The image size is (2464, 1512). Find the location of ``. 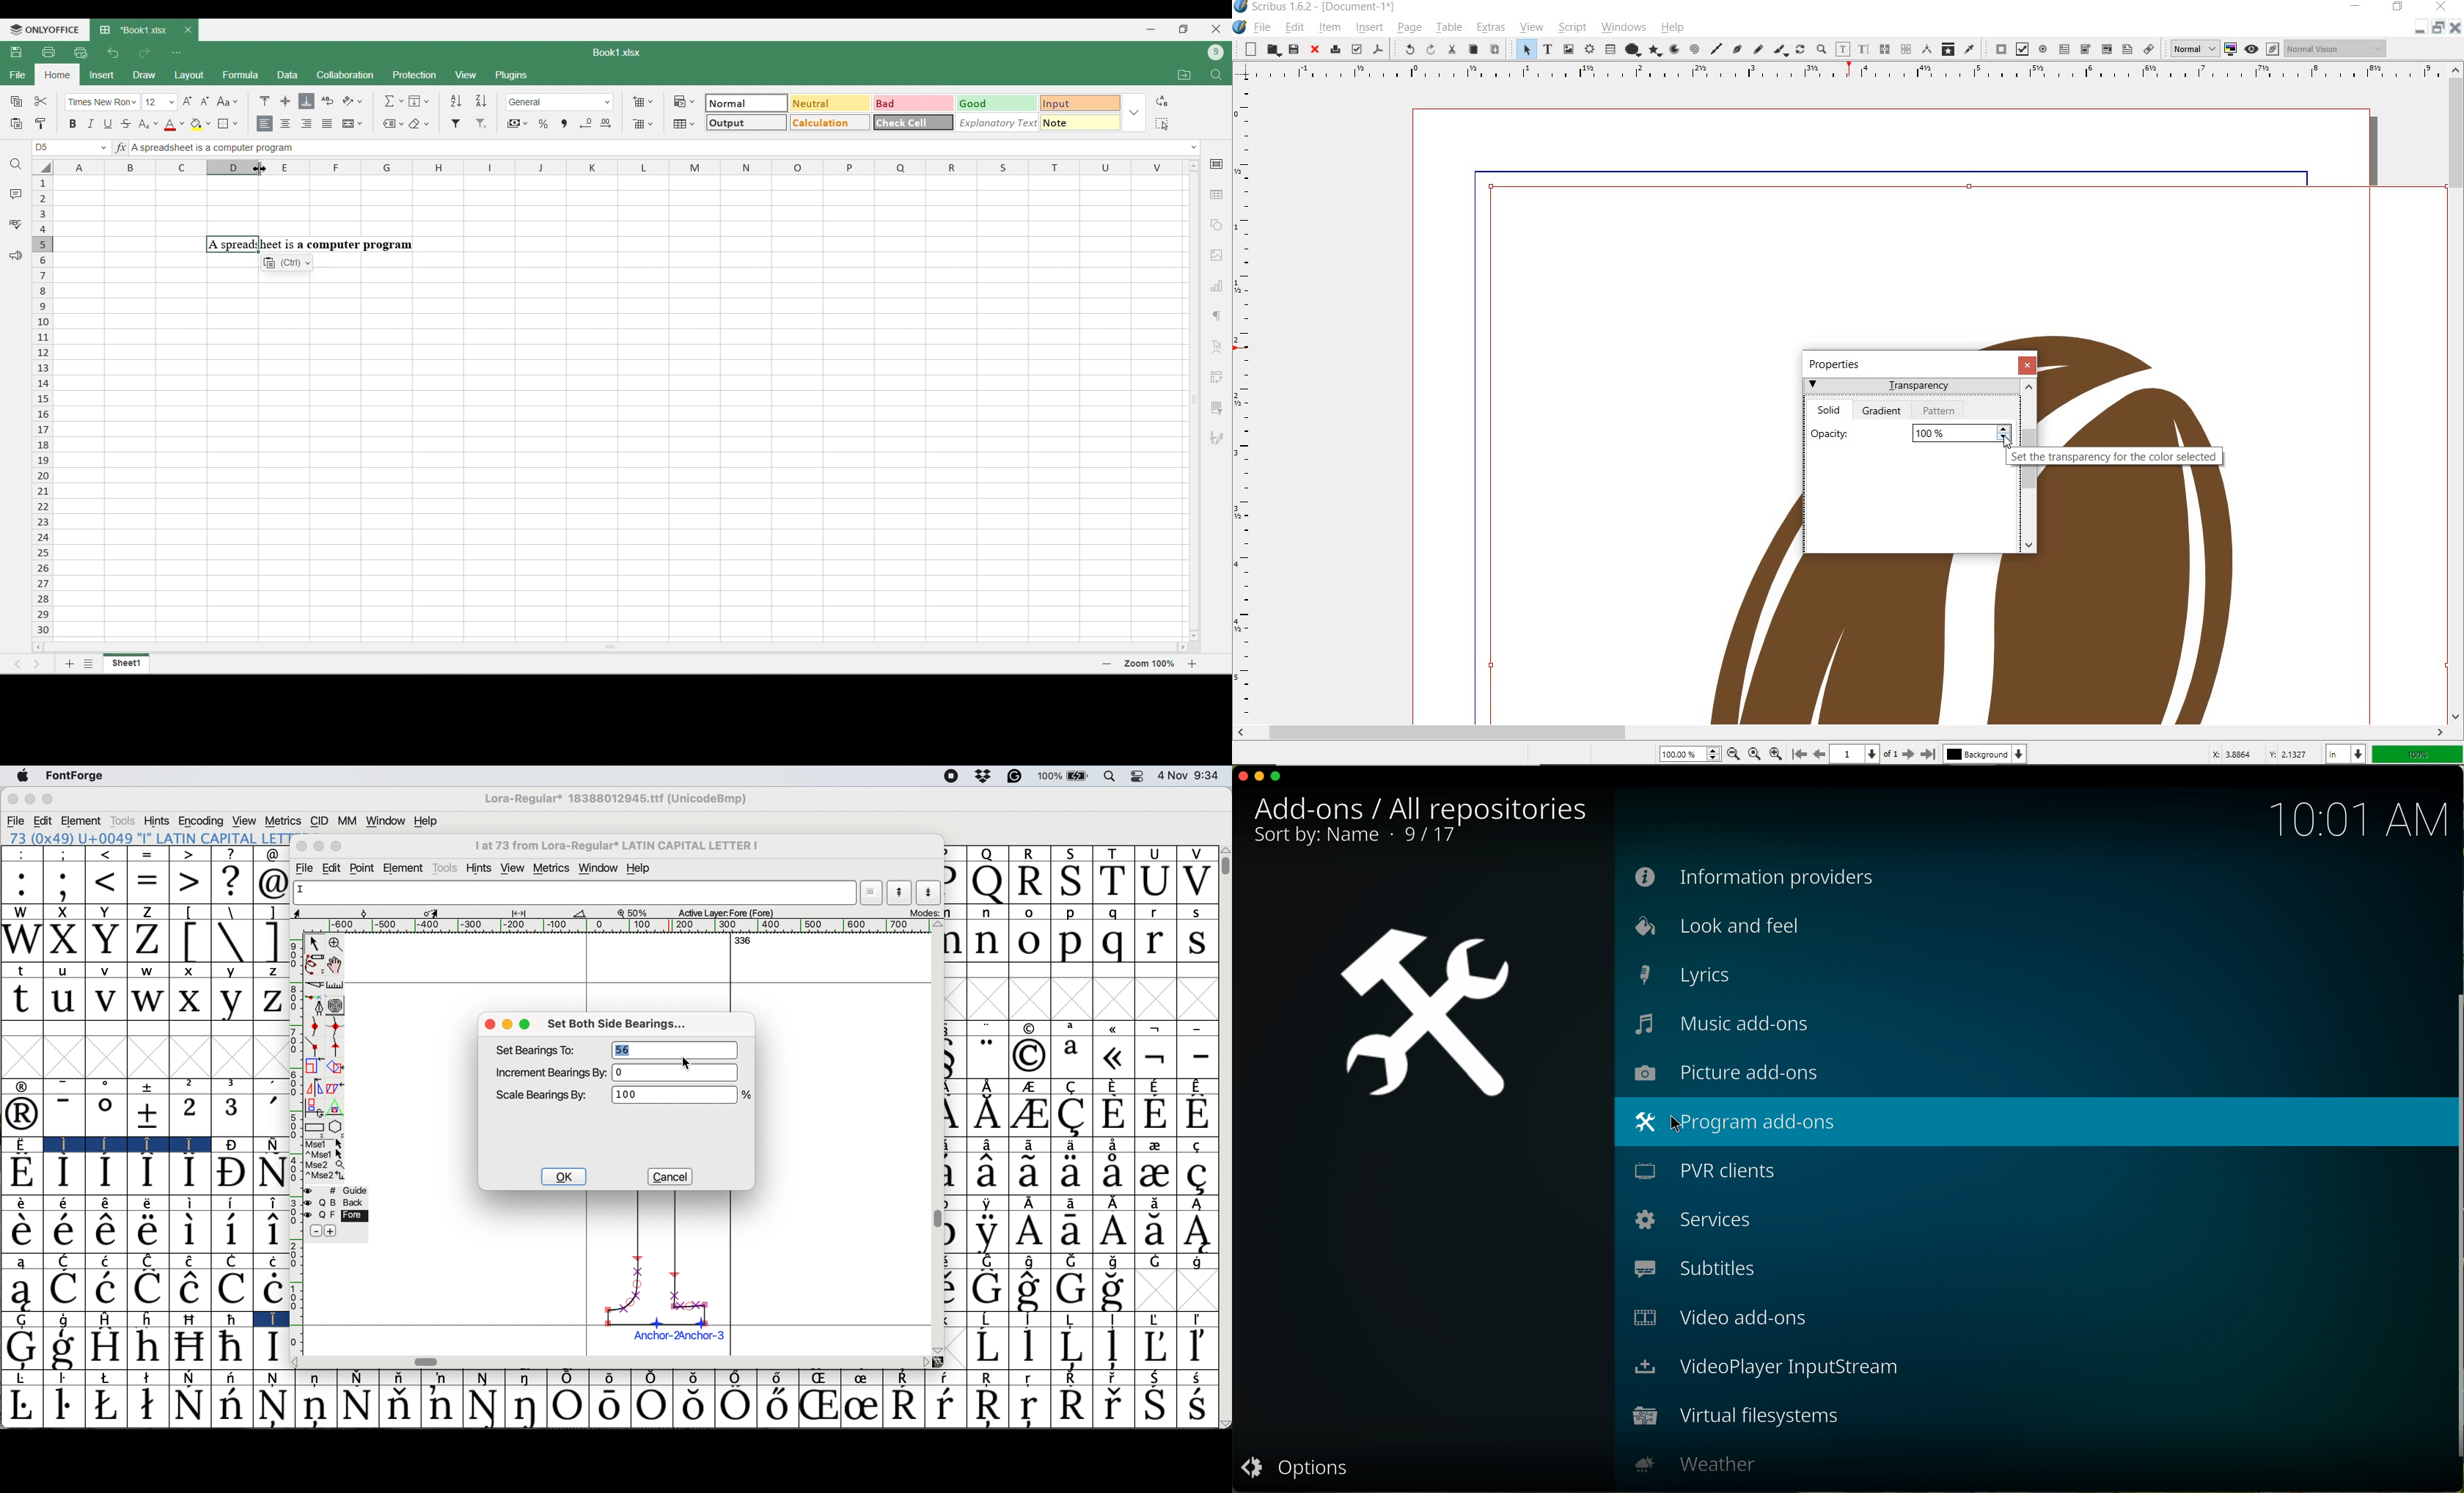

 is located at coordinates (1224, 850).